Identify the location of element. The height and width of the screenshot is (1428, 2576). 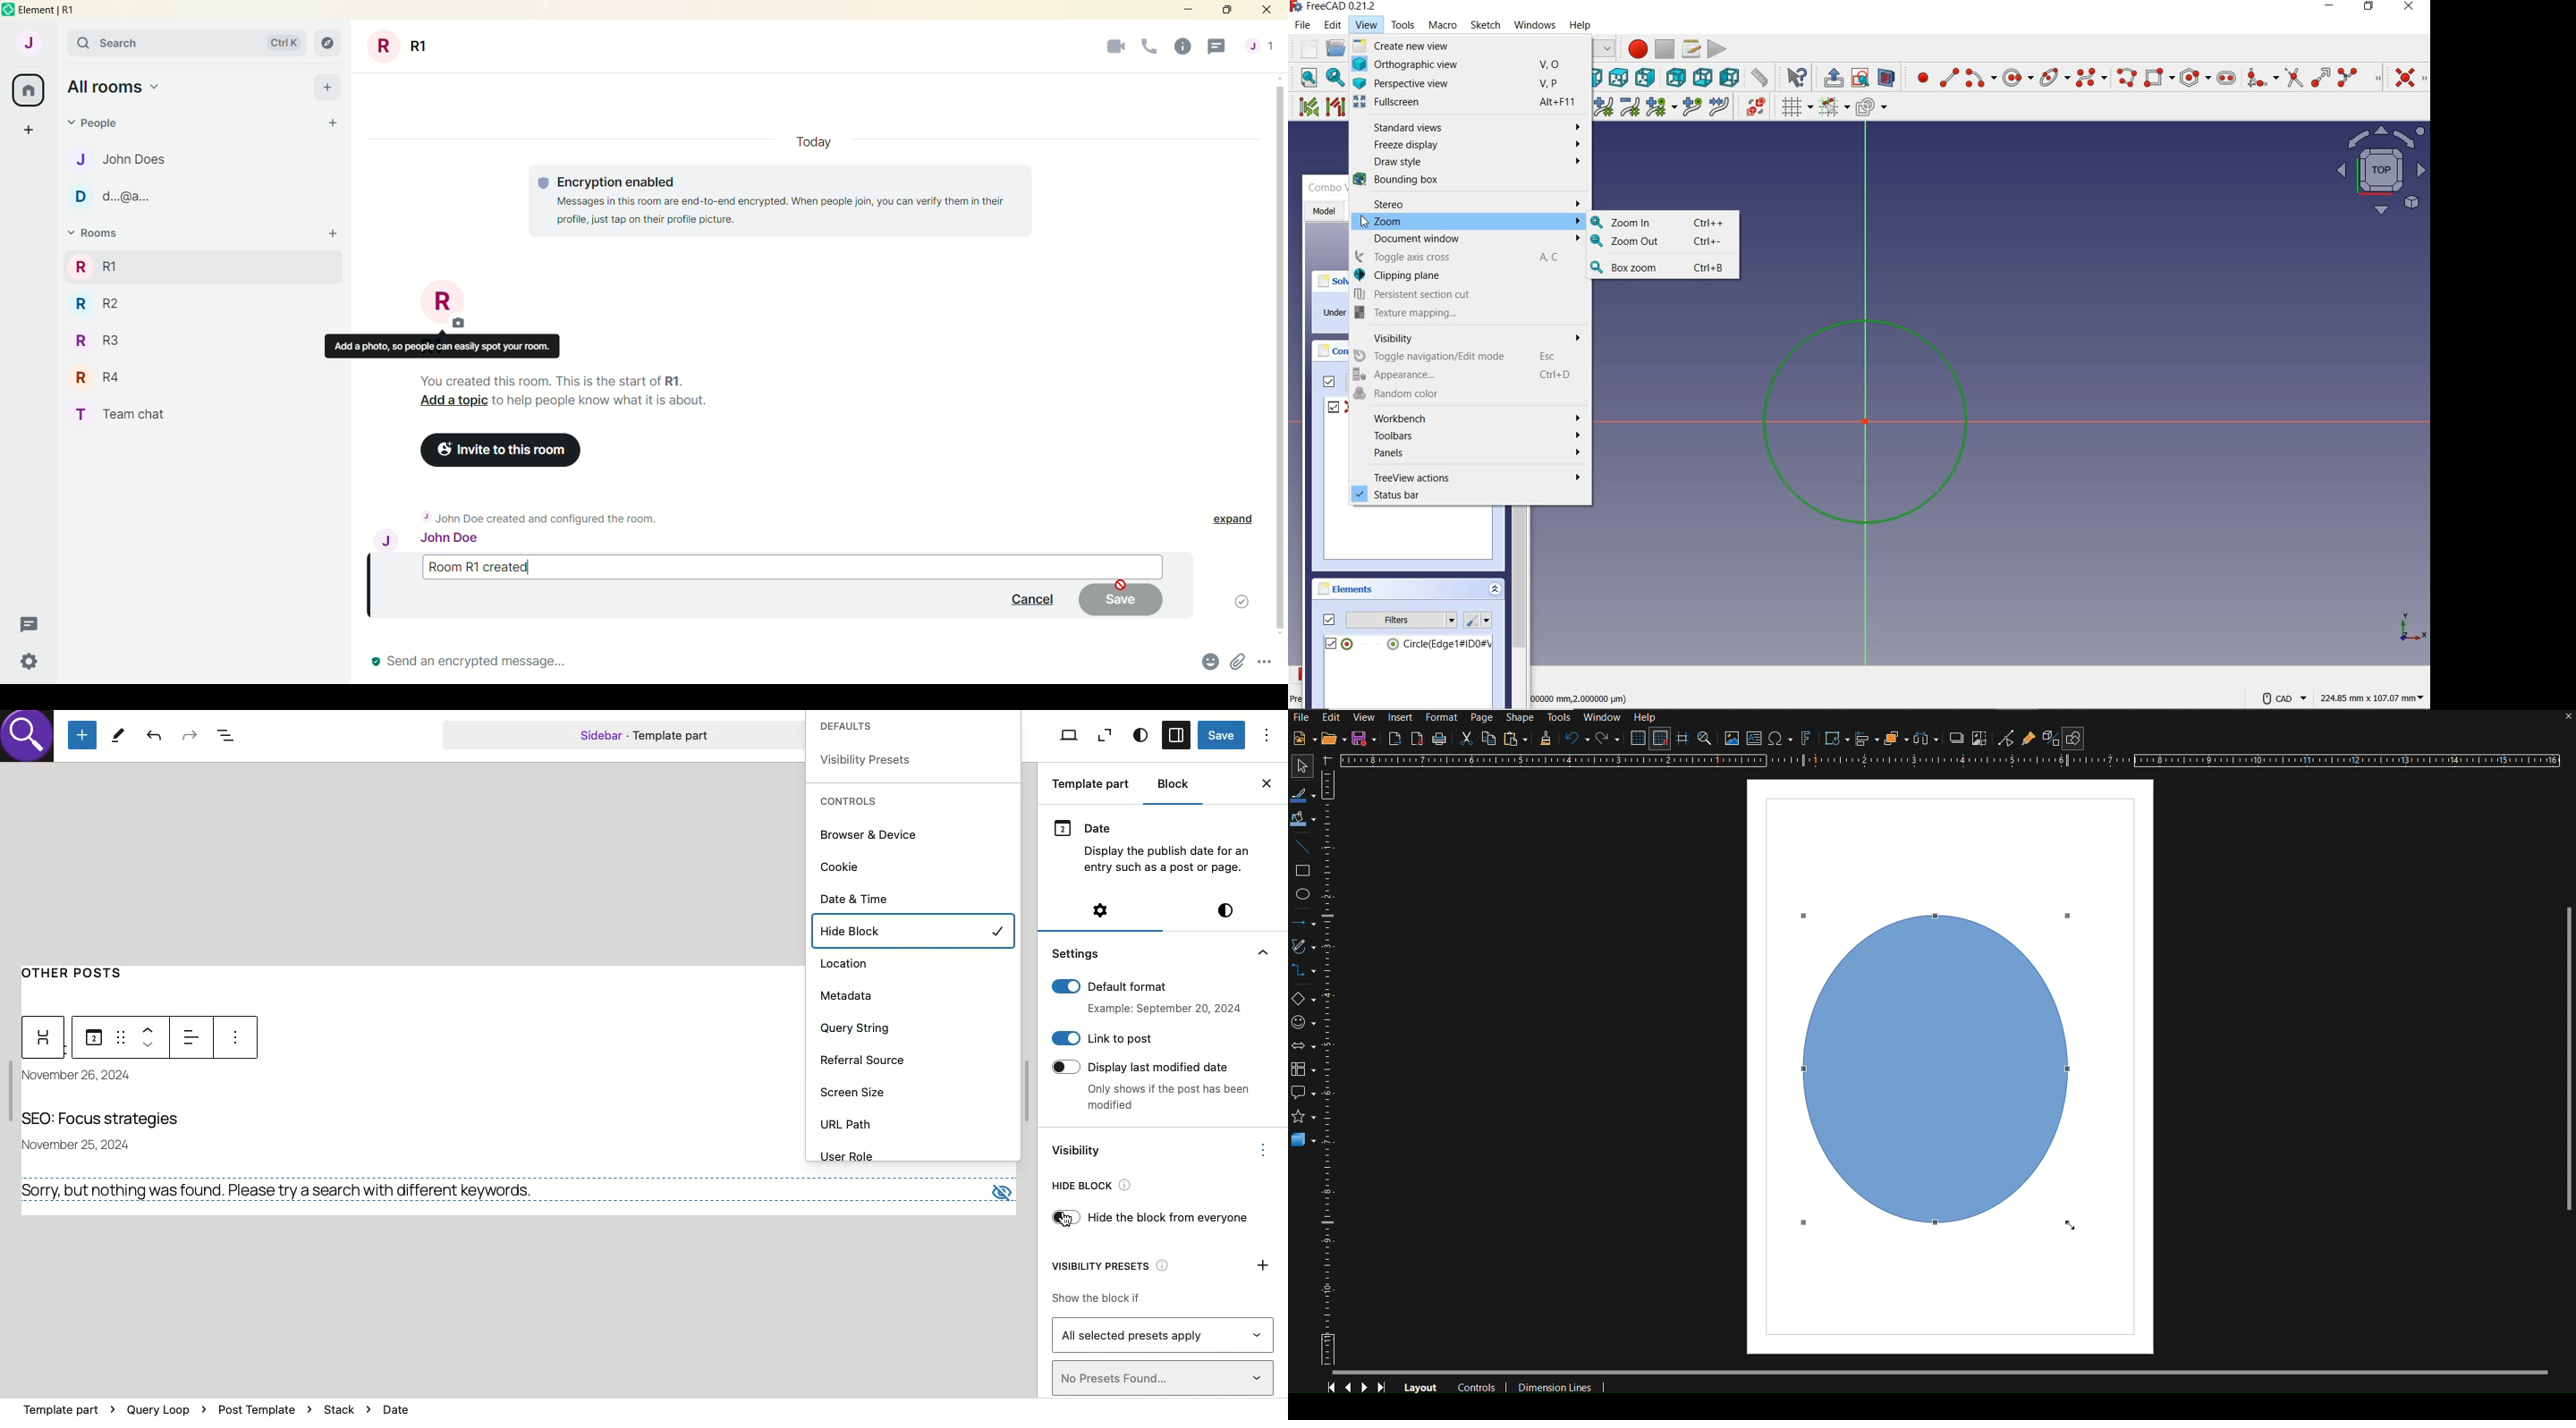
(59, 11).